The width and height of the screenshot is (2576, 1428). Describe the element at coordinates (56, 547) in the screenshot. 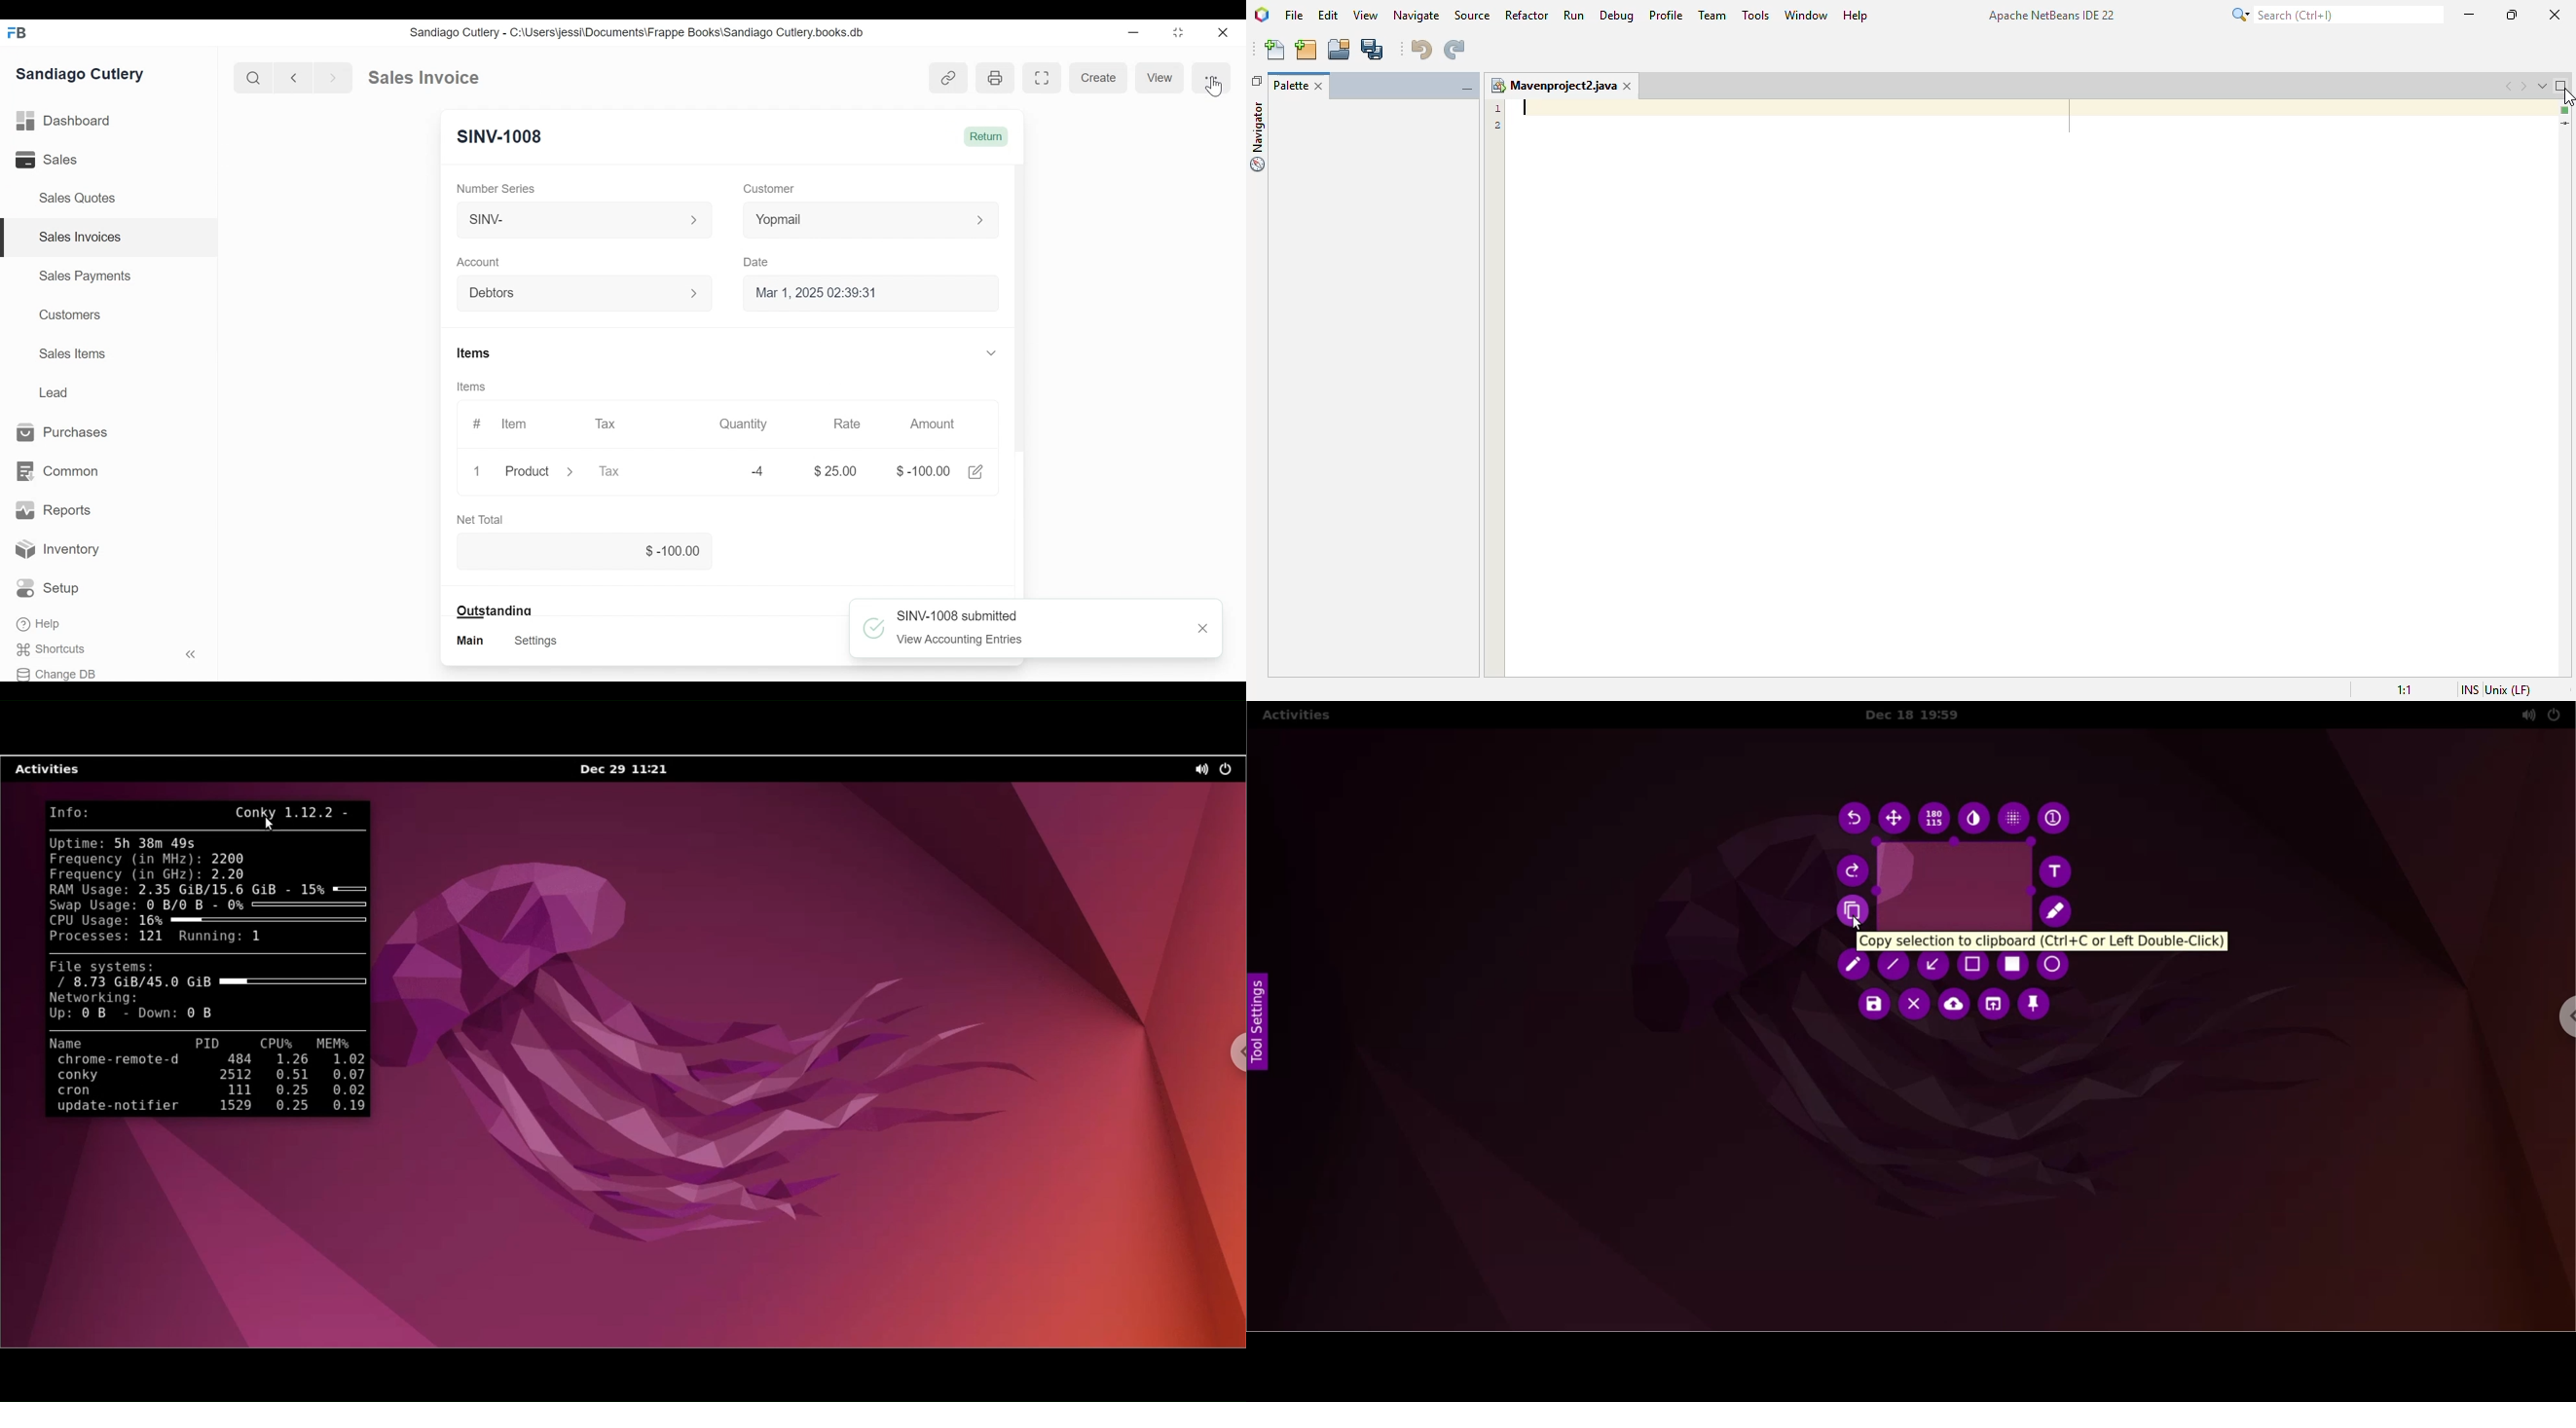

I see `Inventory` at that location.